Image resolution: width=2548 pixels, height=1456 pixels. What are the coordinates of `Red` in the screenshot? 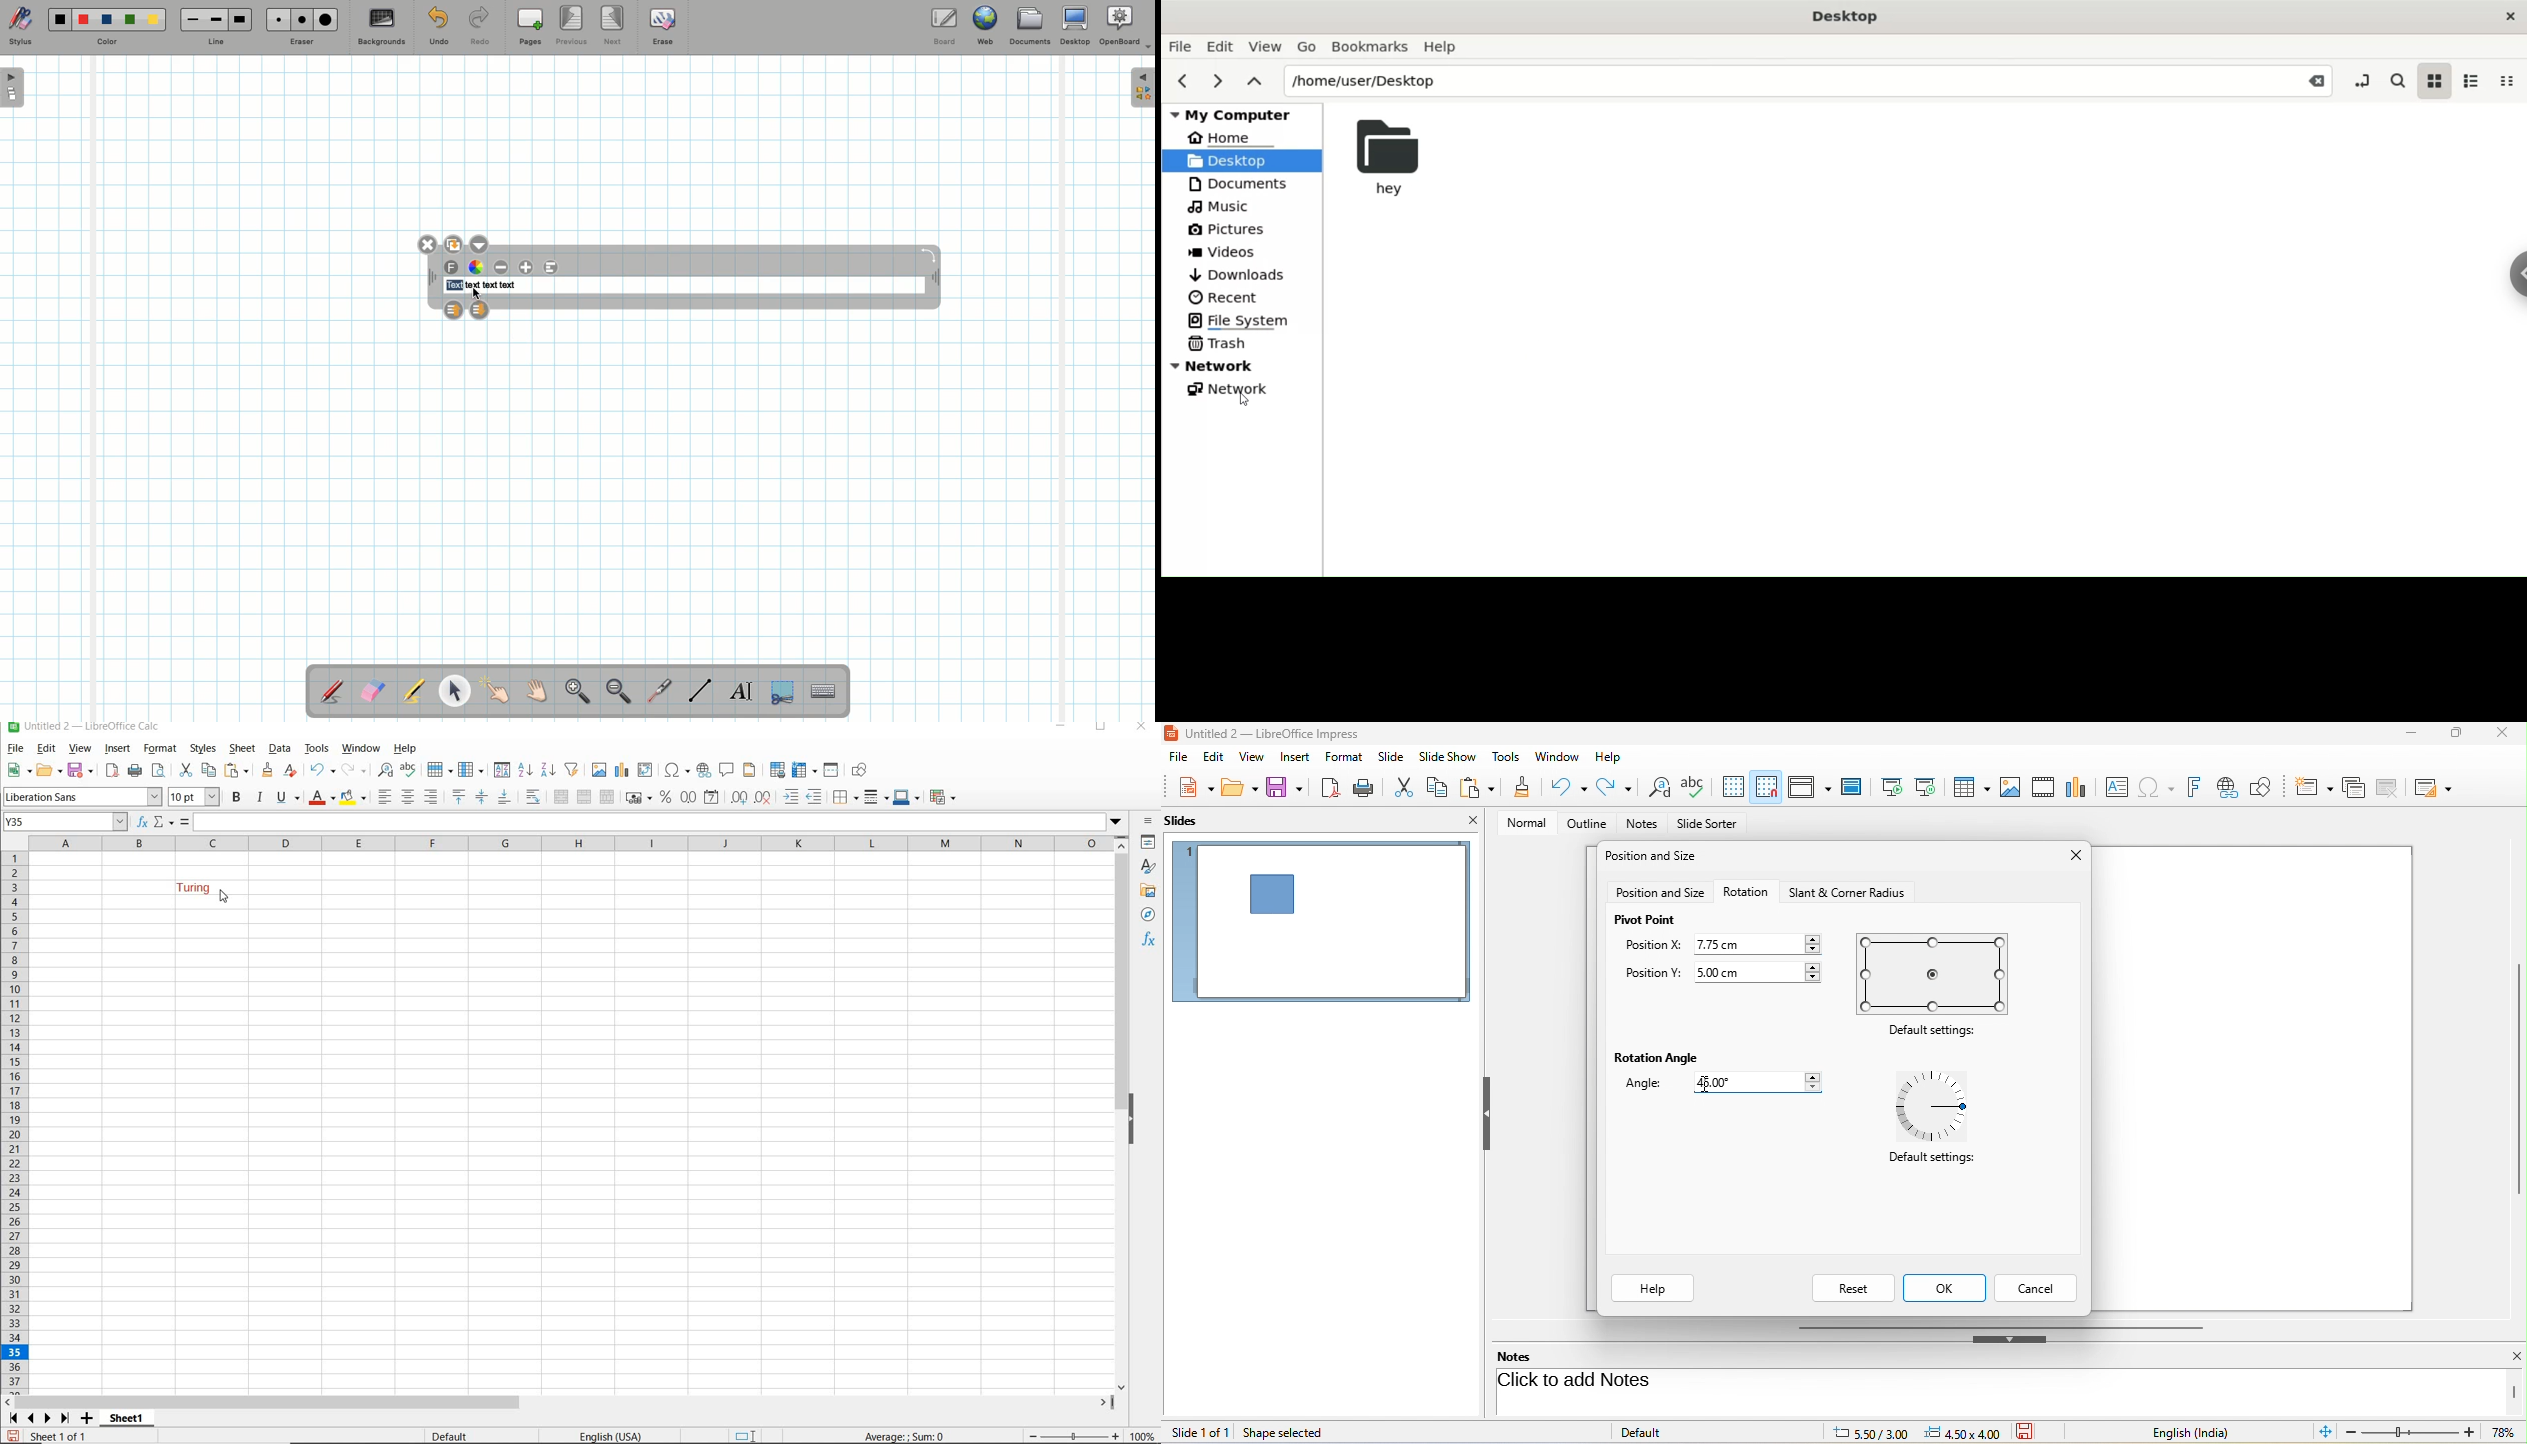 It's located at (84, 20).